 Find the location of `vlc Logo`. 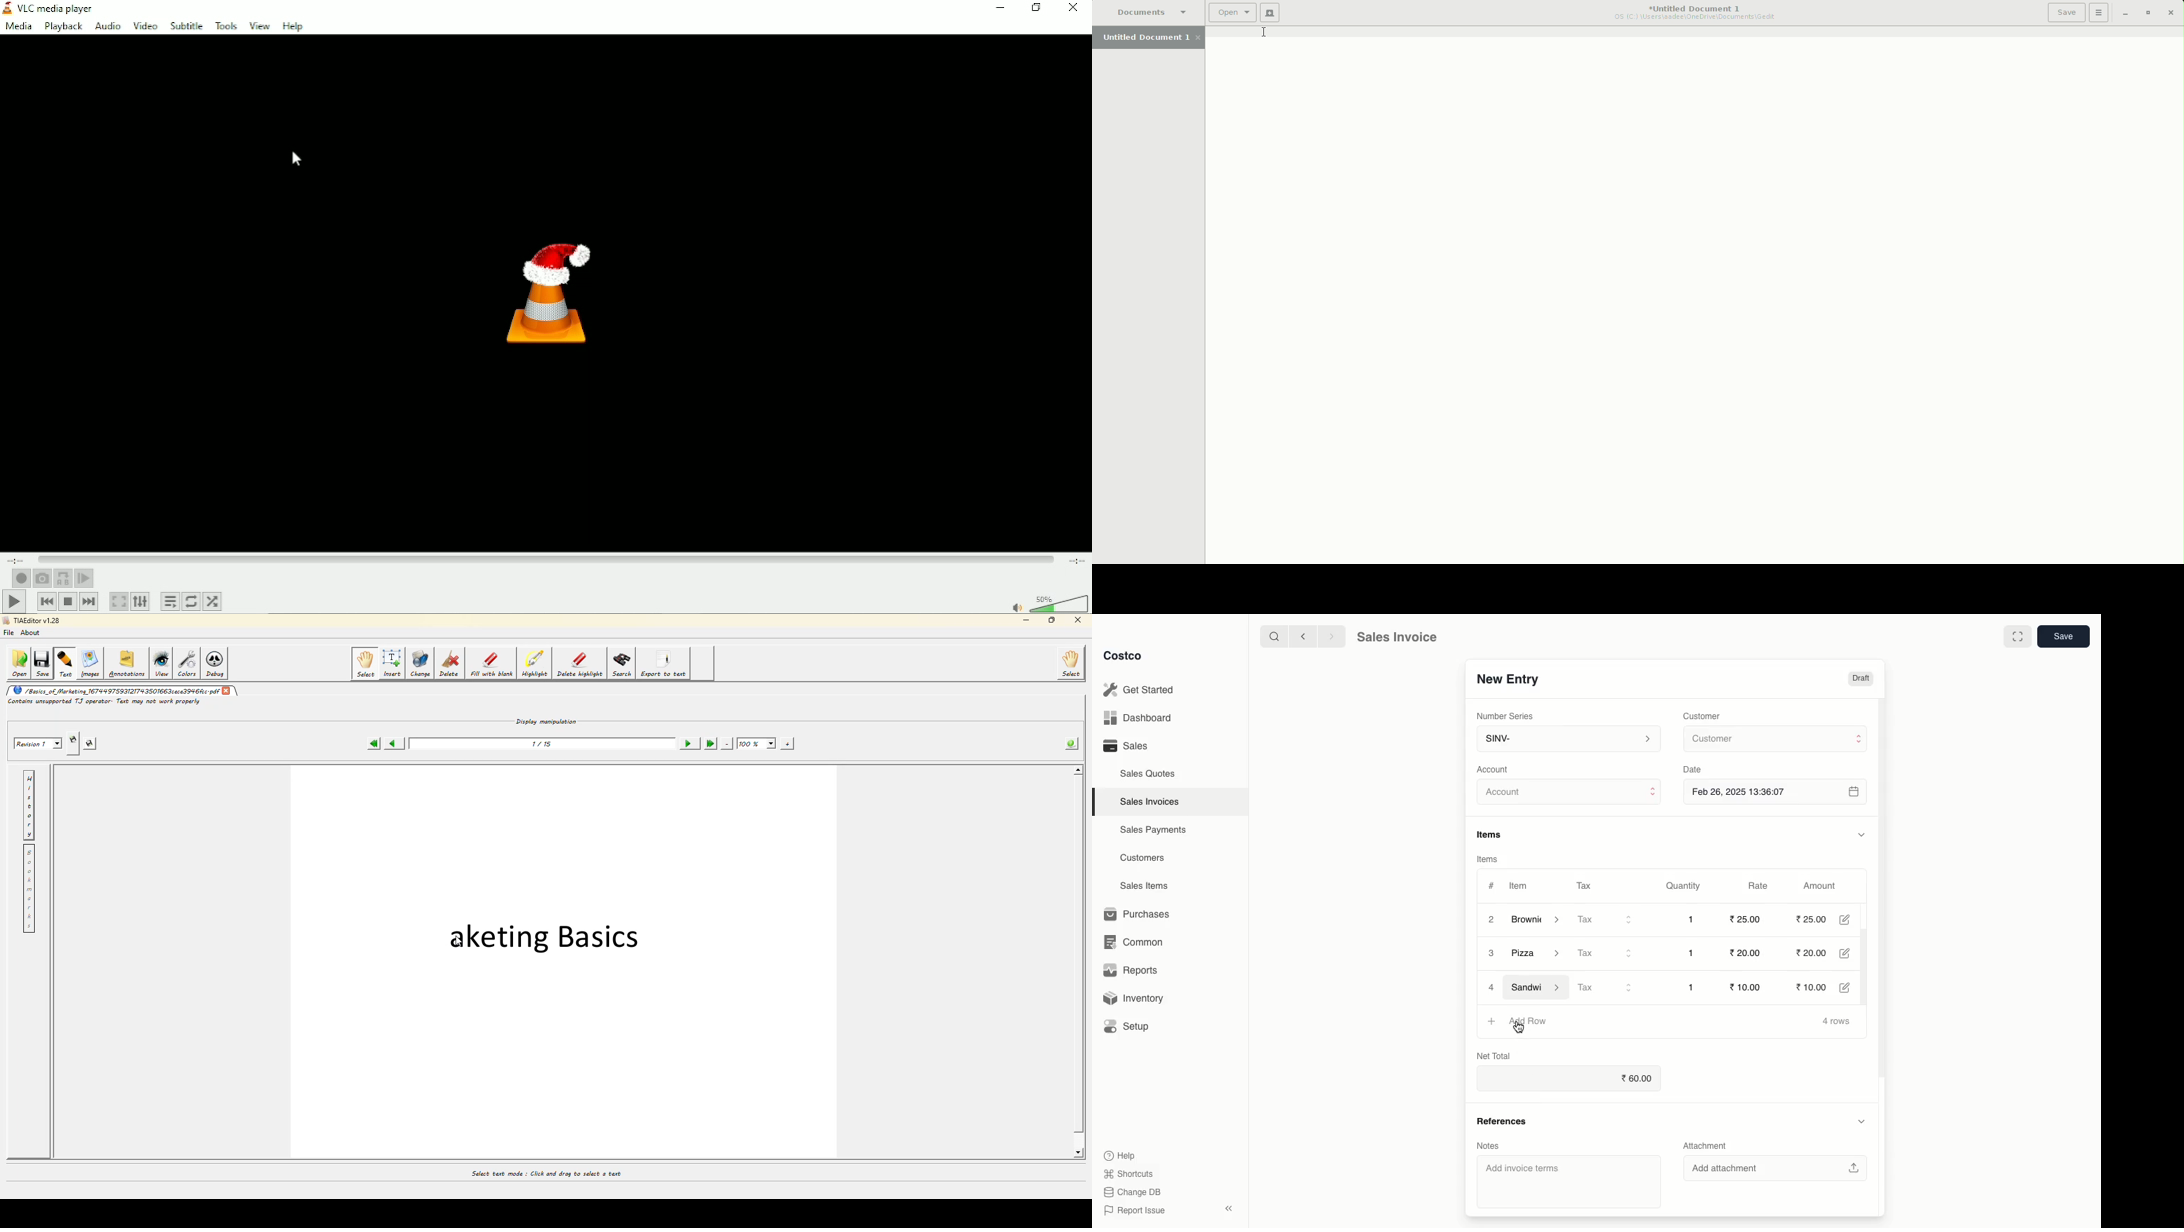

vlc Logo is located at coordinates (543, 300).